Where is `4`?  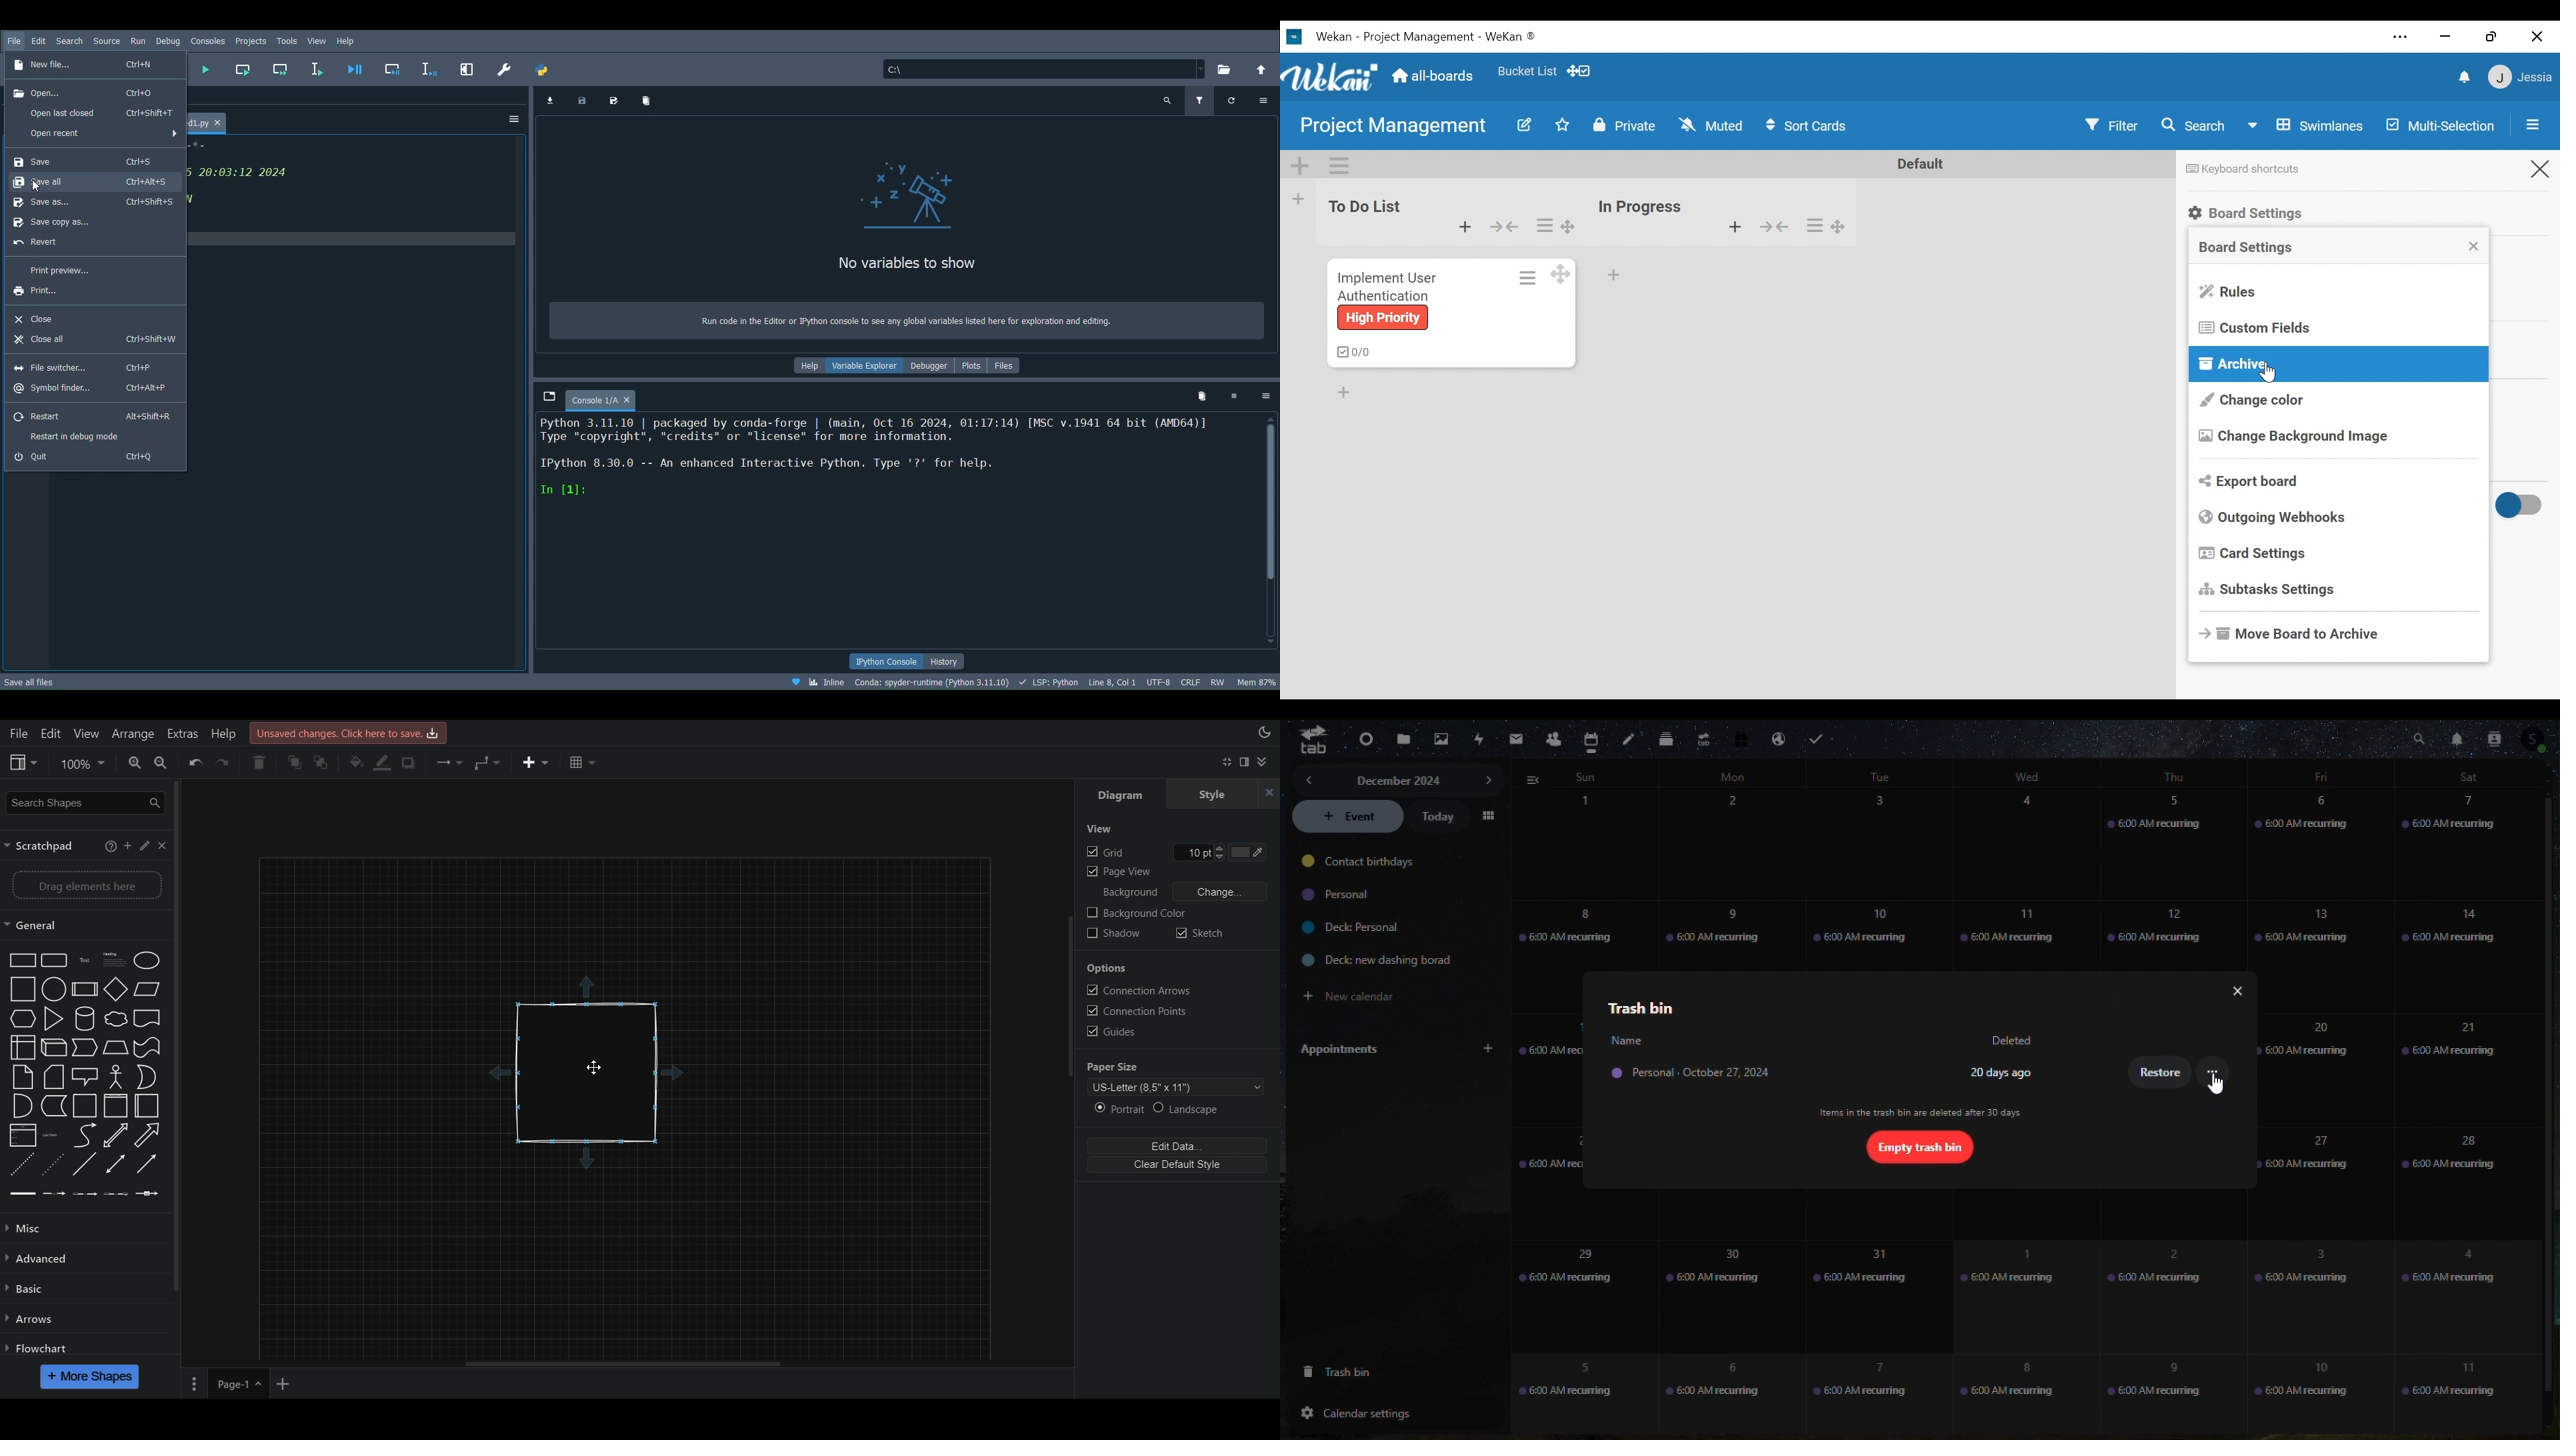
4 is located at coordinates (2039, 843).